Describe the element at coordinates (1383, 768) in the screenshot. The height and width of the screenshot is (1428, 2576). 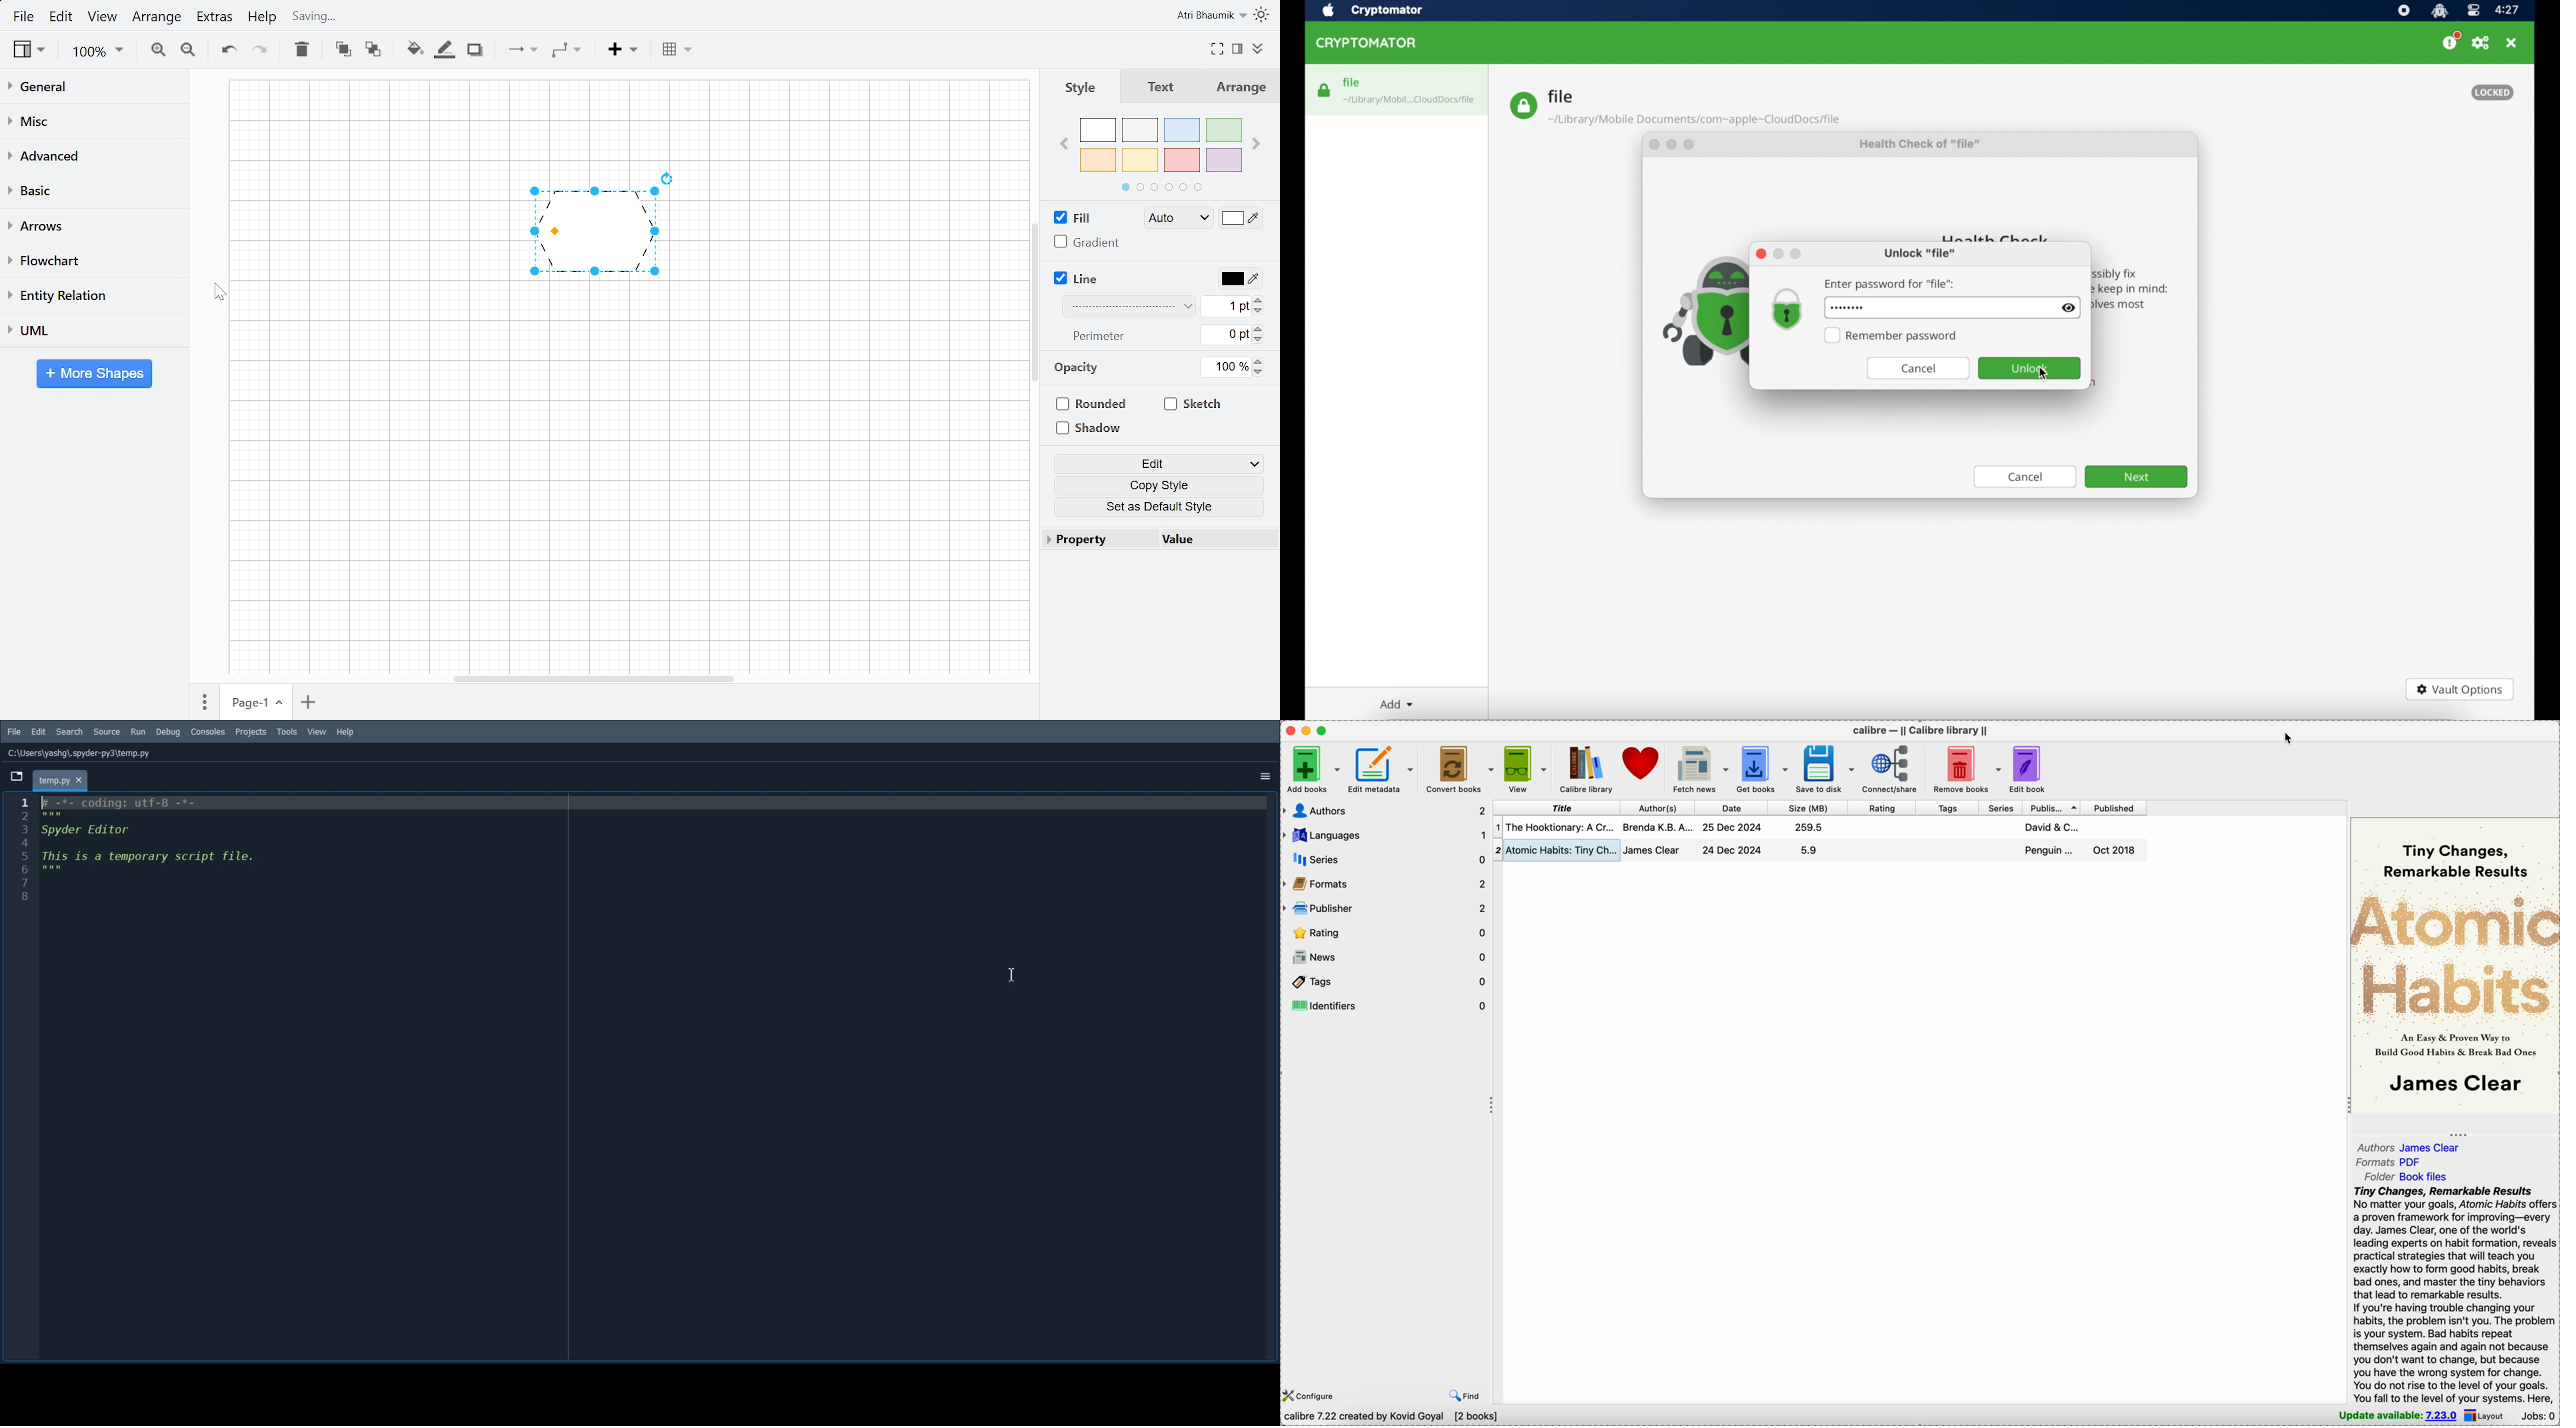
I see `edit metadata` at that location.